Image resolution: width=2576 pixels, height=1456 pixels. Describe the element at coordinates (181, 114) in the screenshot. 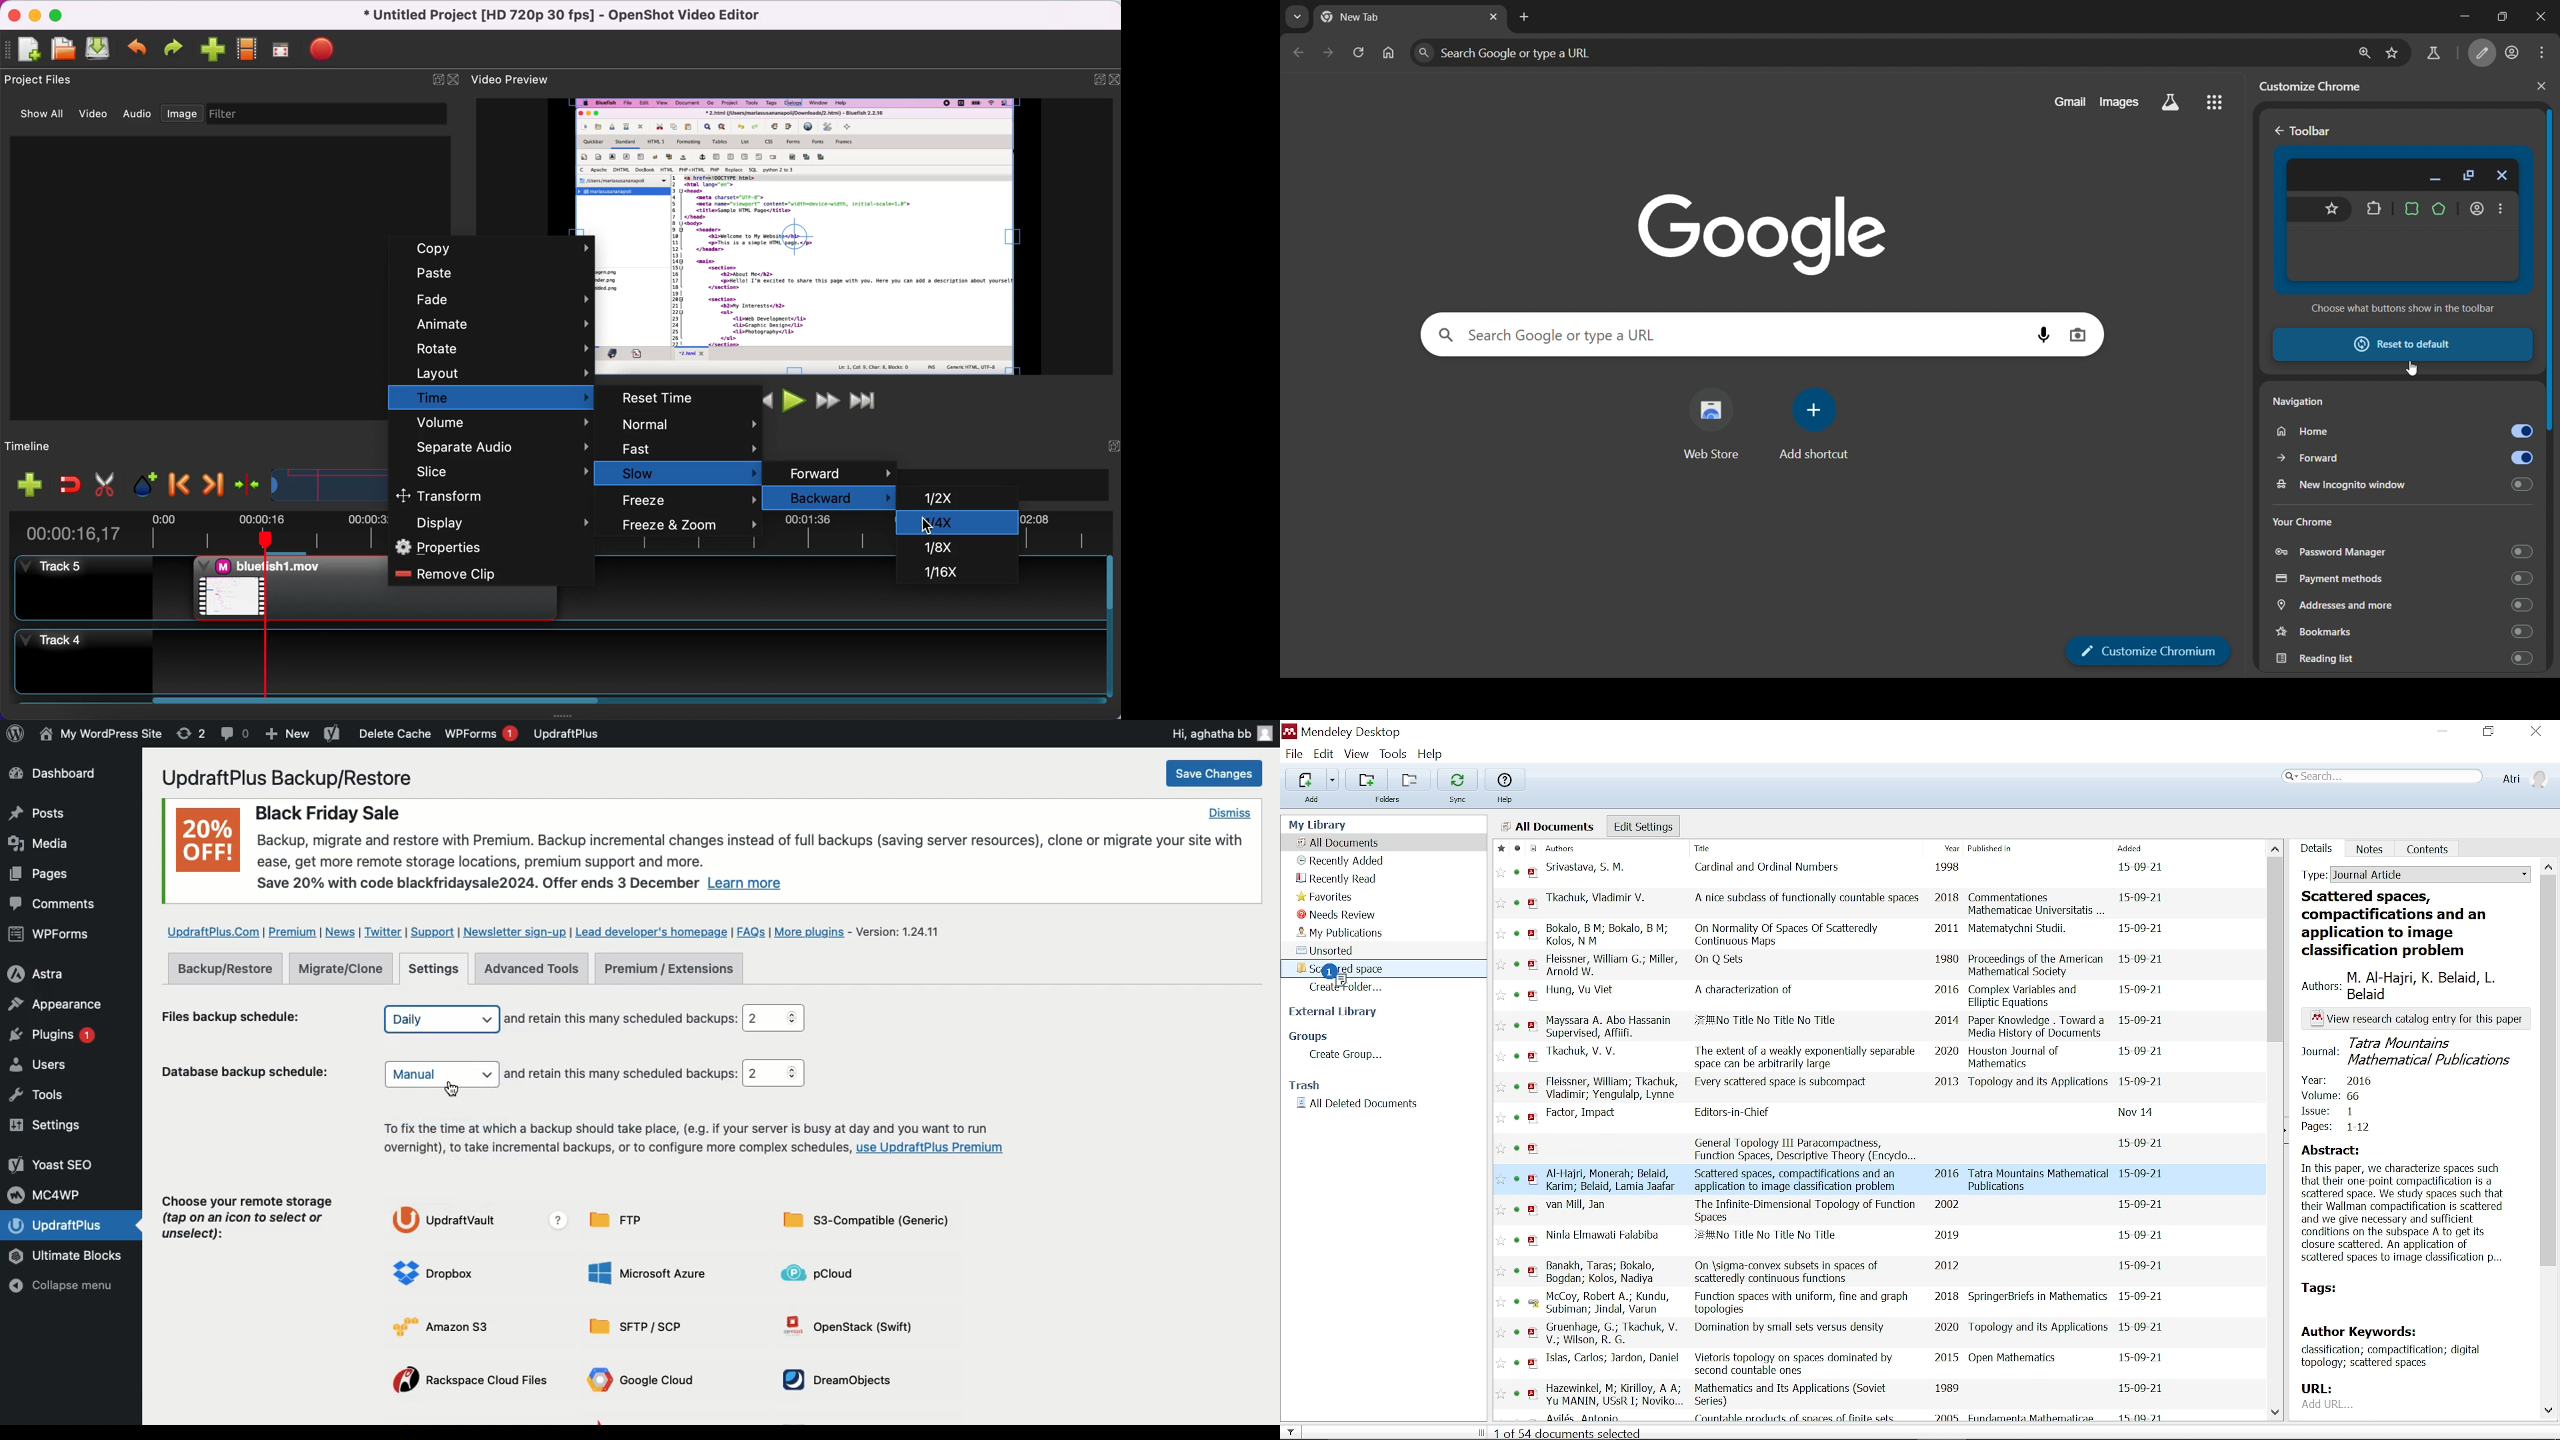

I see `image` at that location.